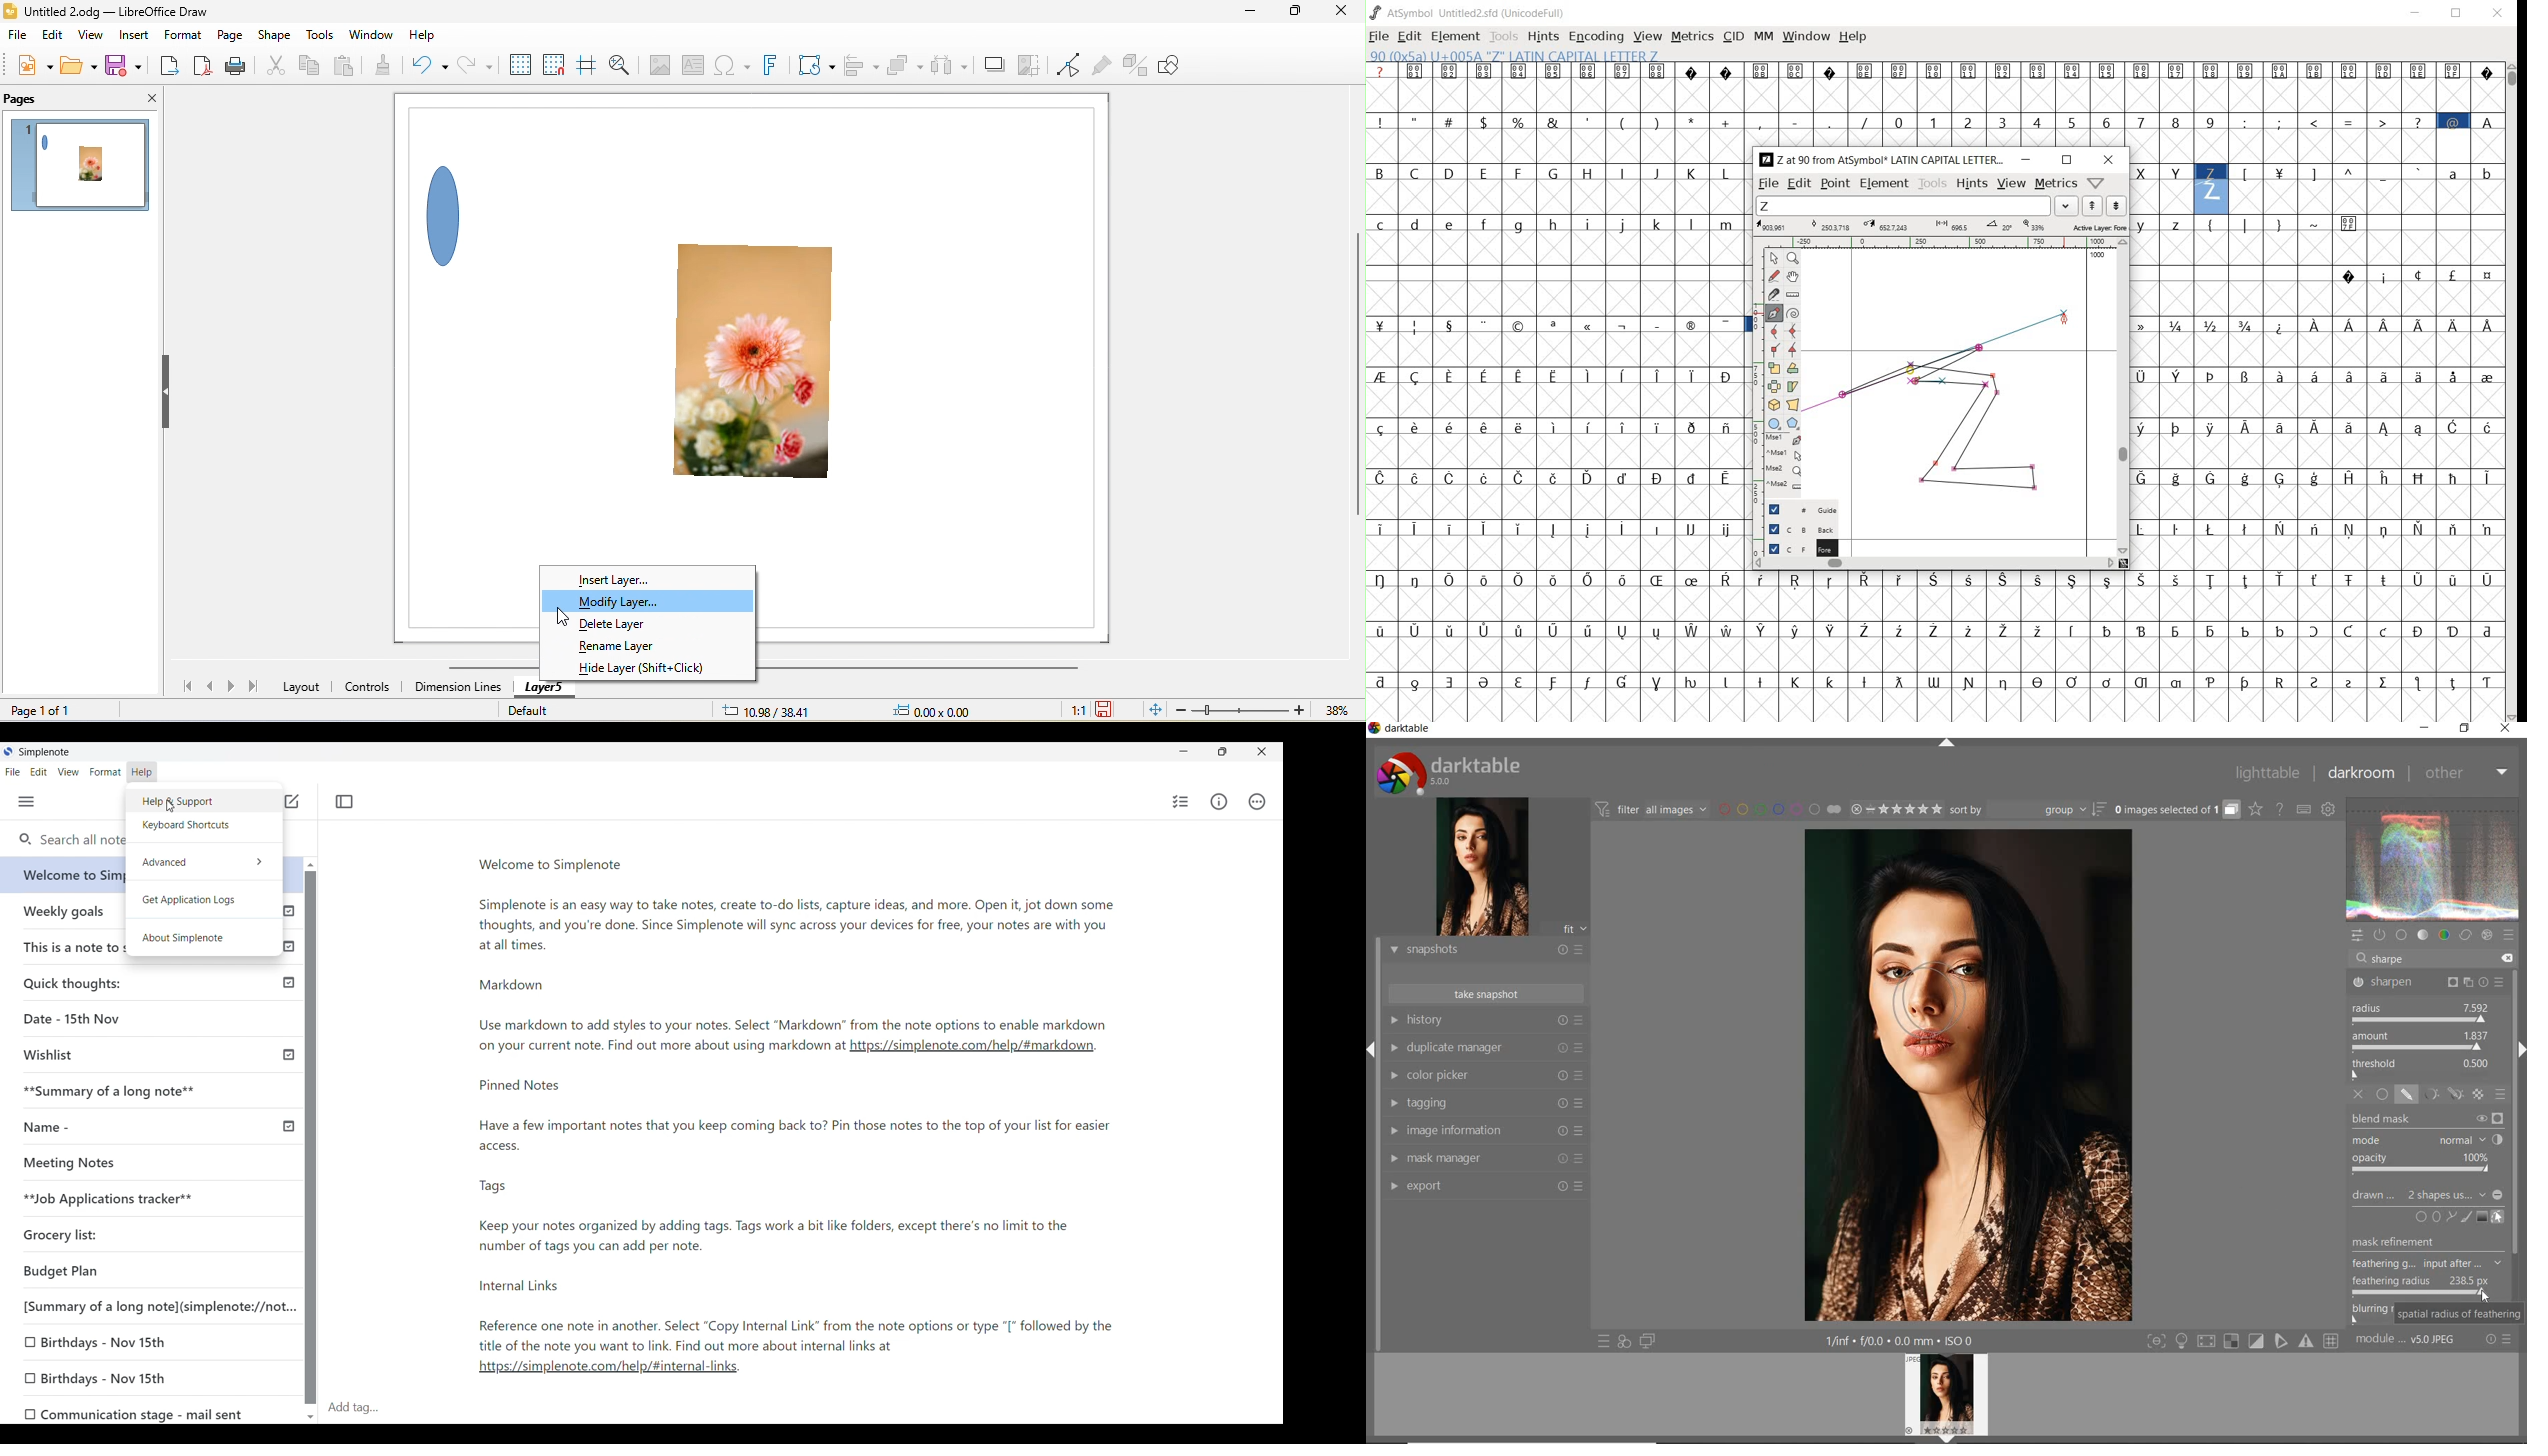 The image size is (2548, 1456). Describe the element at coordinates (2402, 934) in the screenshot. I see `base` at that location.